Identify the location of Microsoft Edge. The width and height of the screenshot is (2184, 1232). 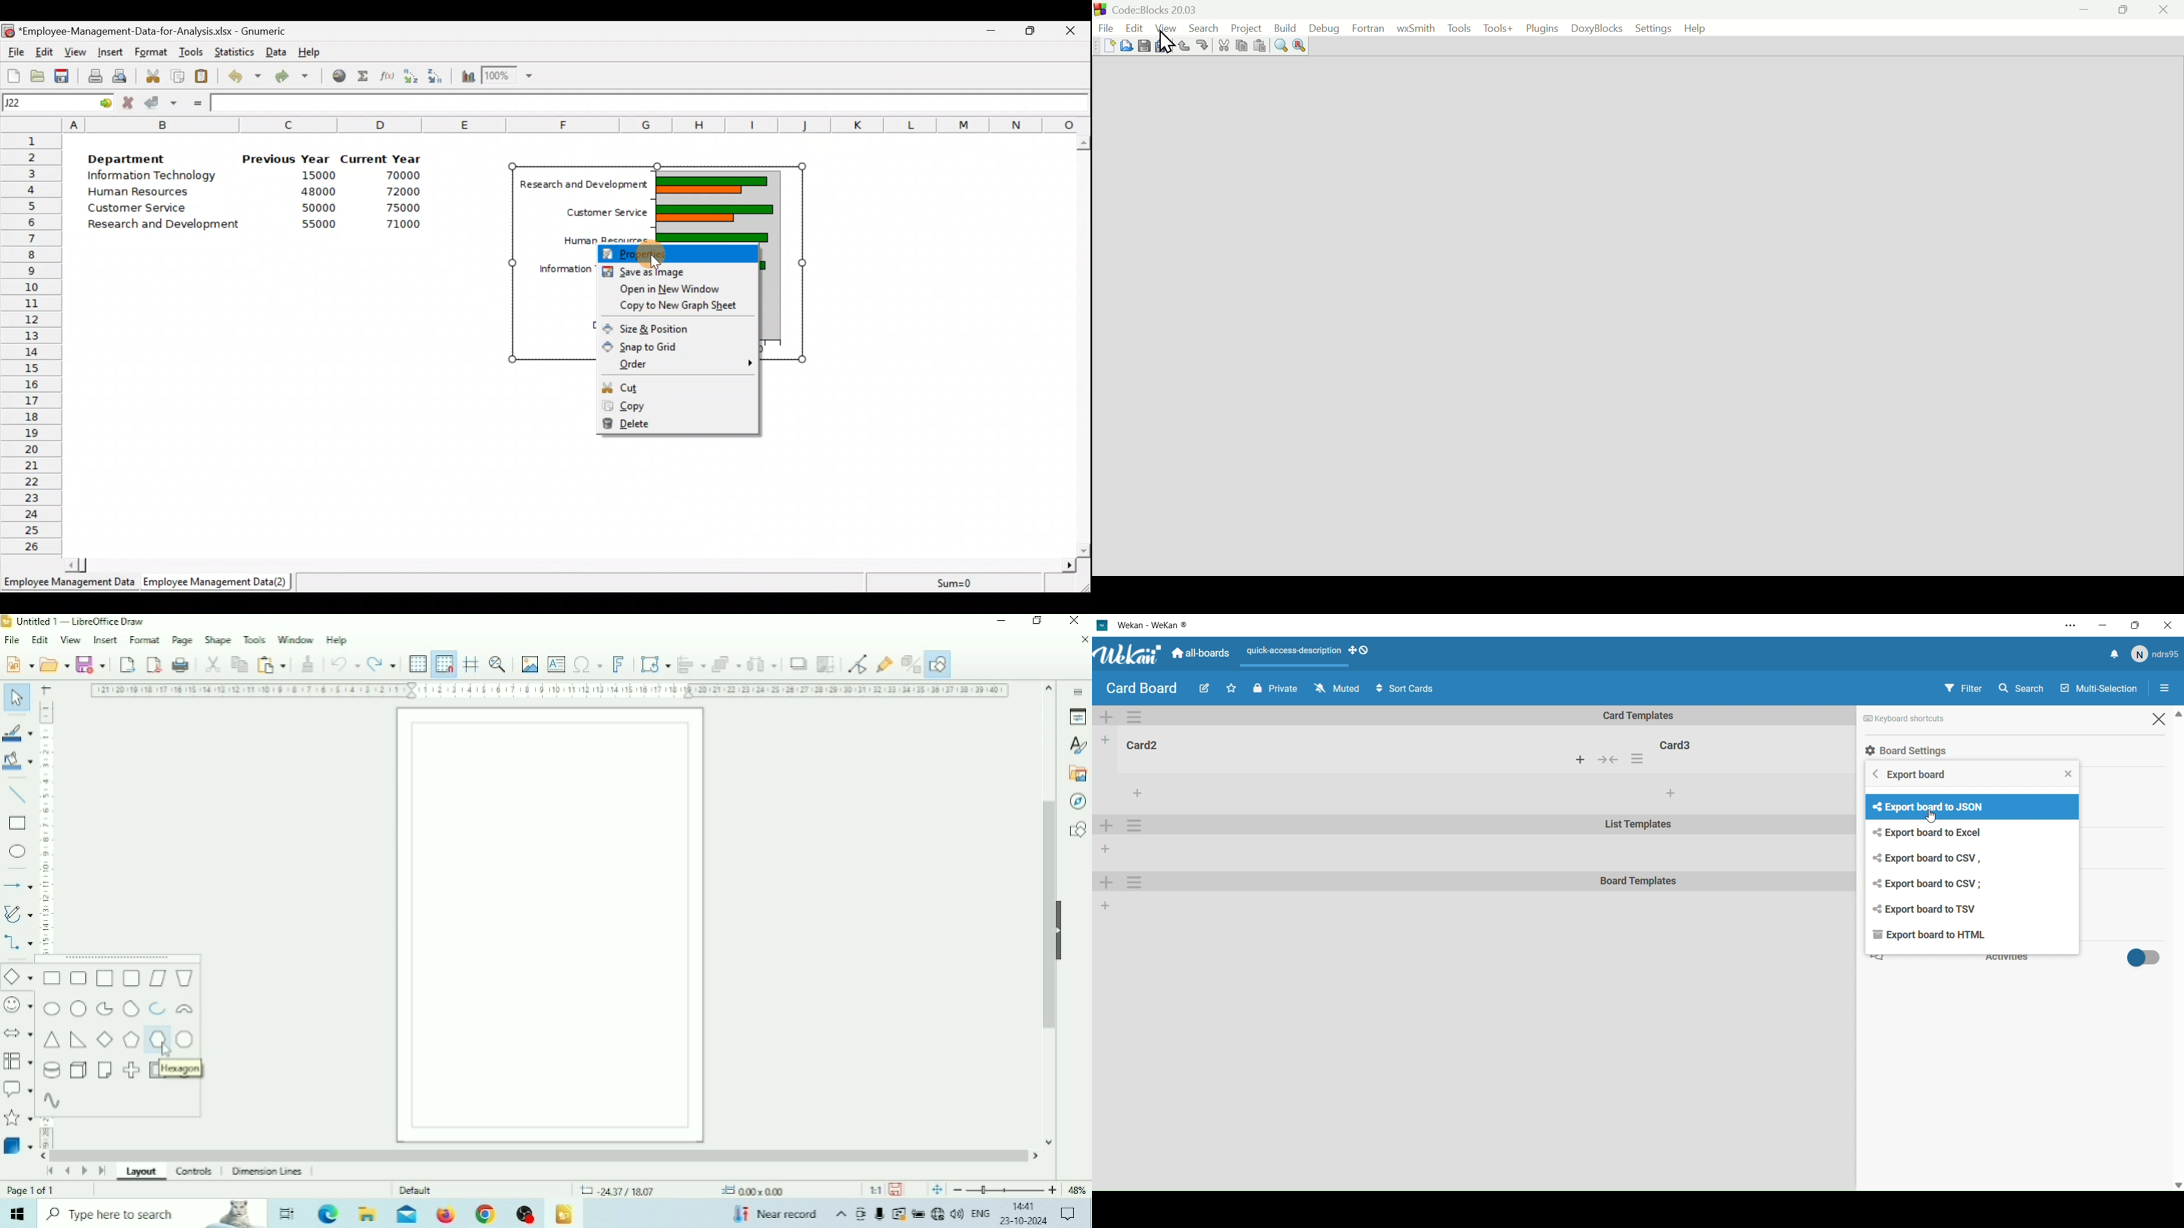
(330, 1213).